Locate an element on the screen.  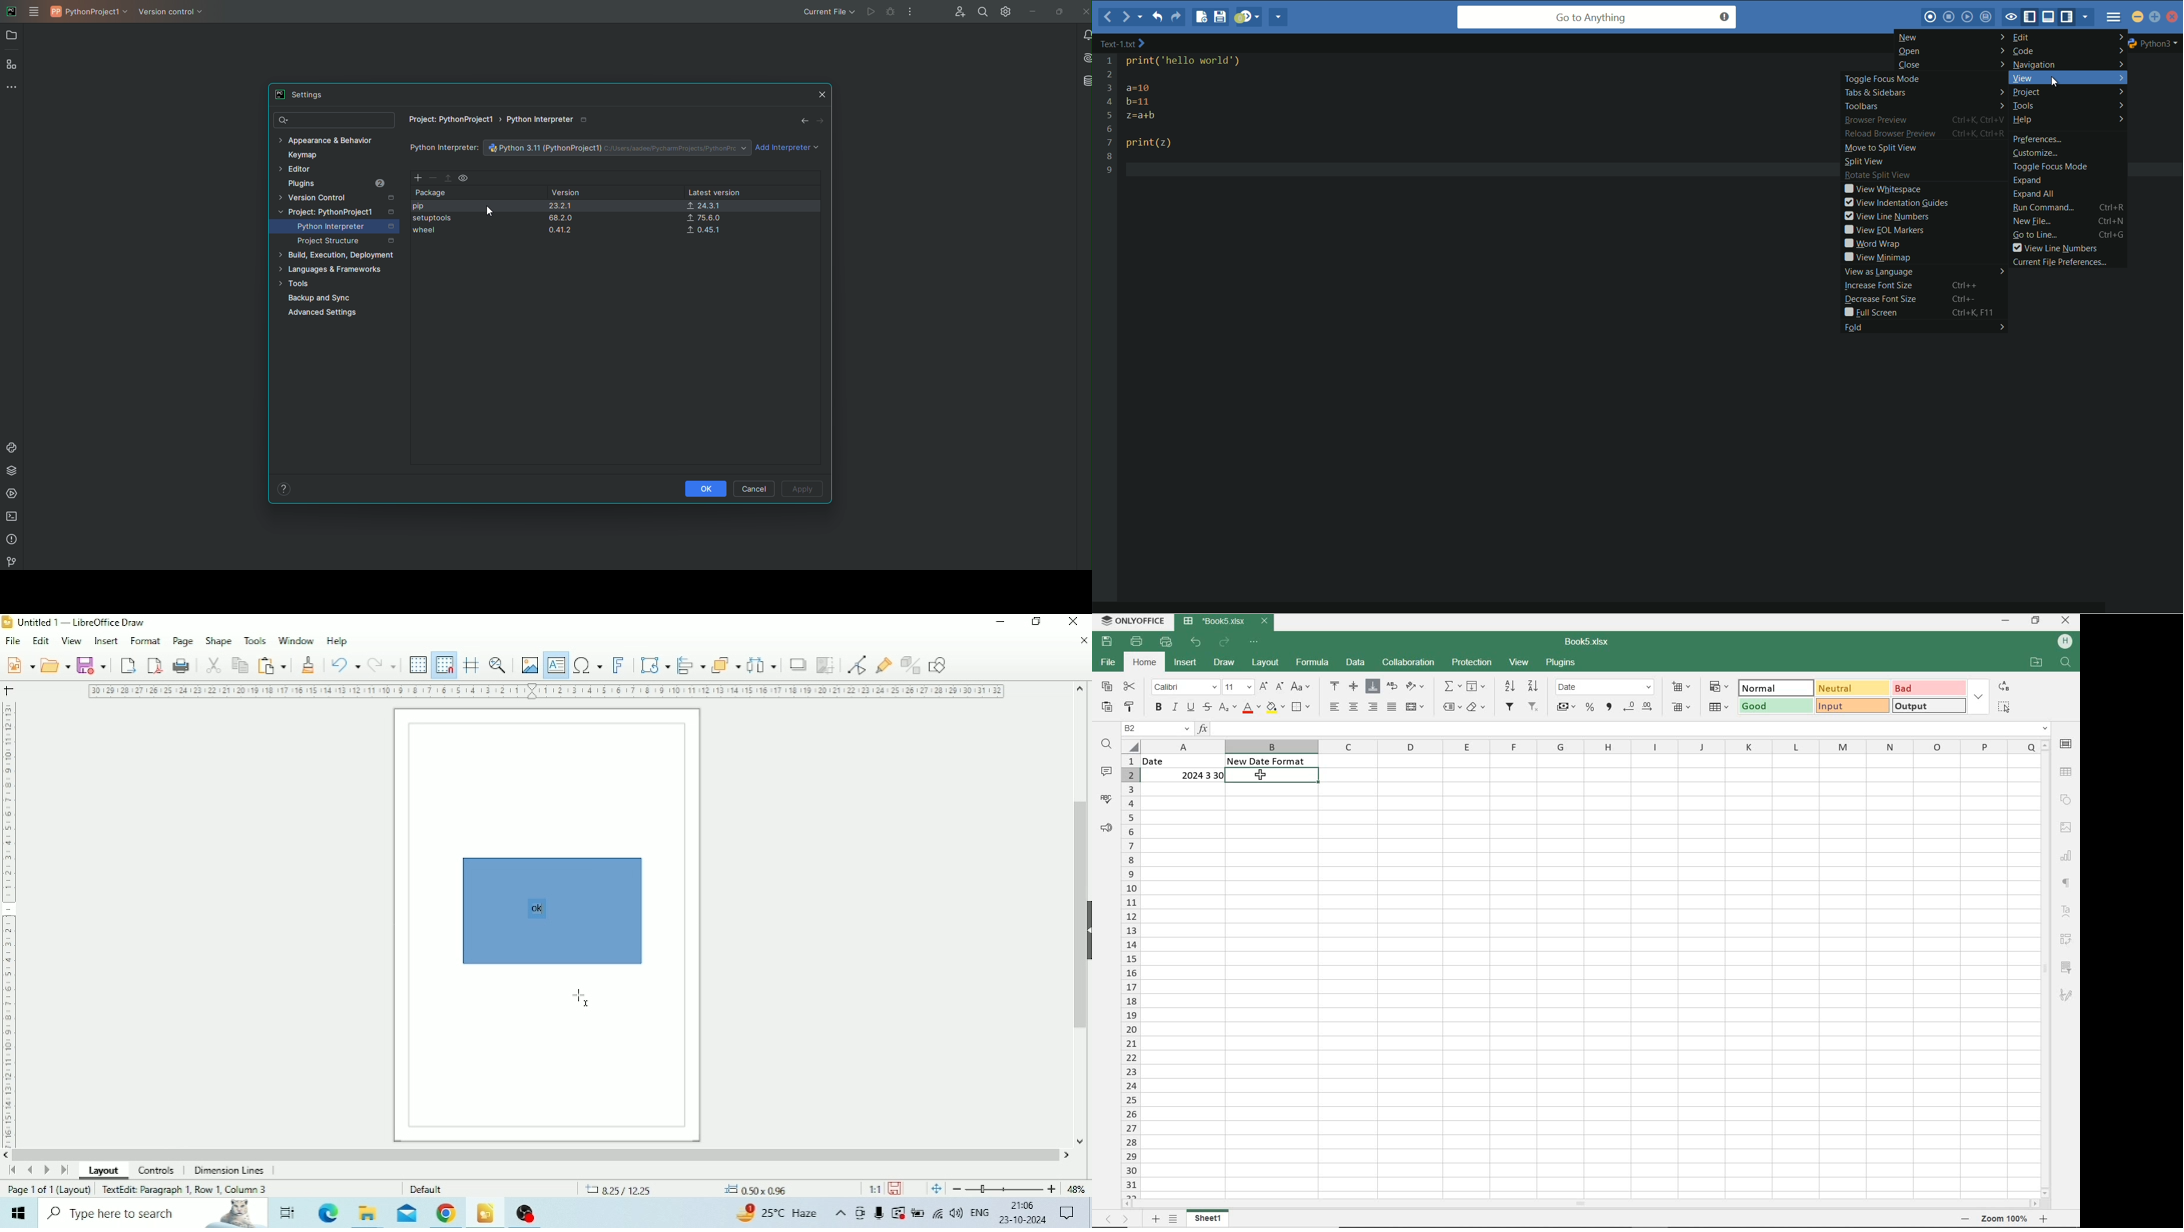
Microsoft Edge is located at coordinates (327, 1214).